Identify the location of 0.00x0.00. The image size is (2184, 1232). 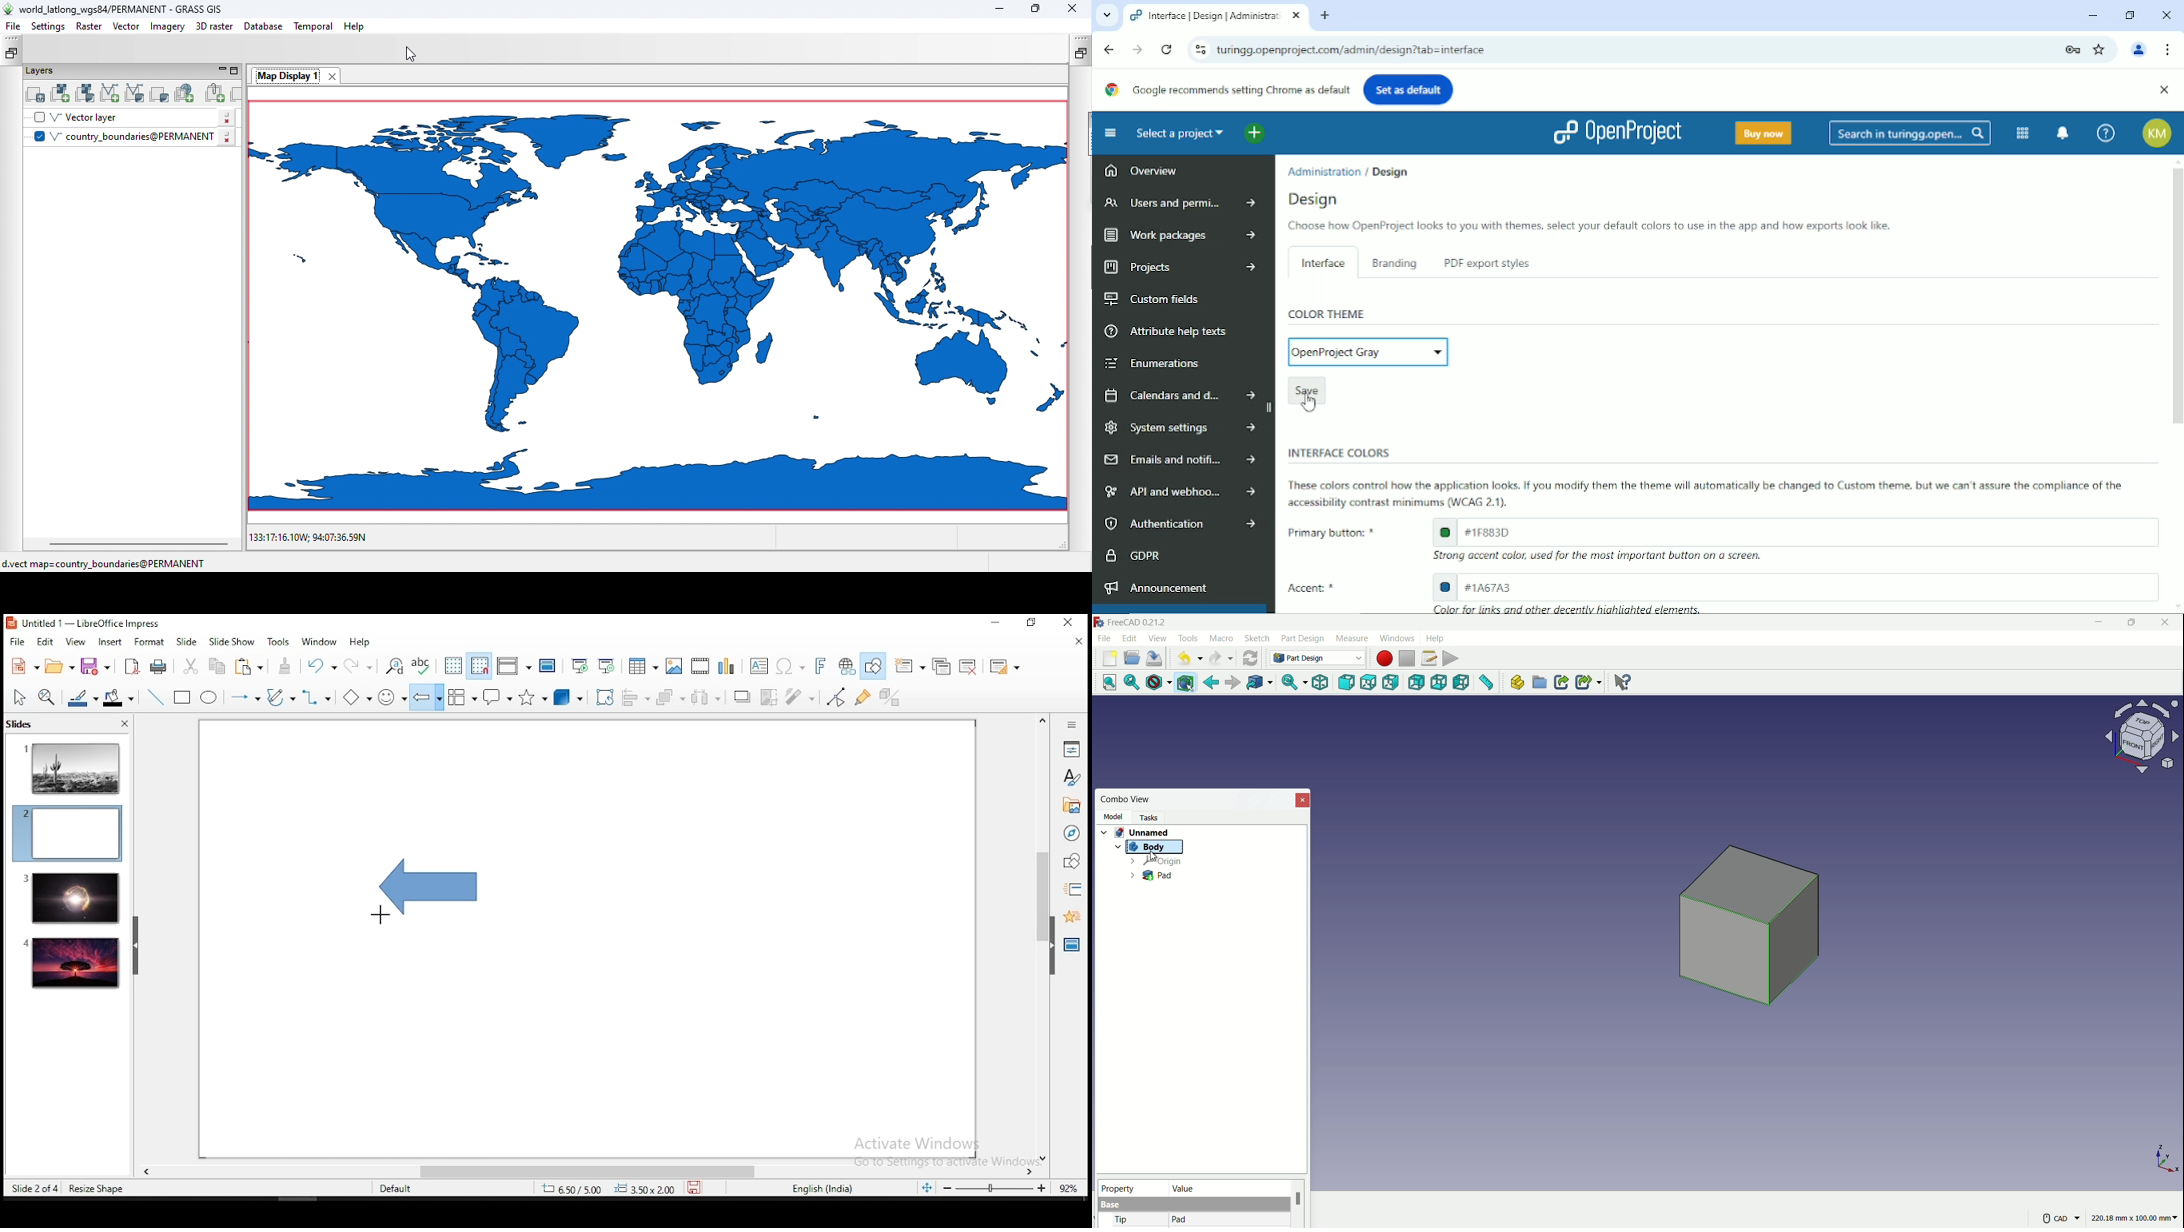
(646, 1189).